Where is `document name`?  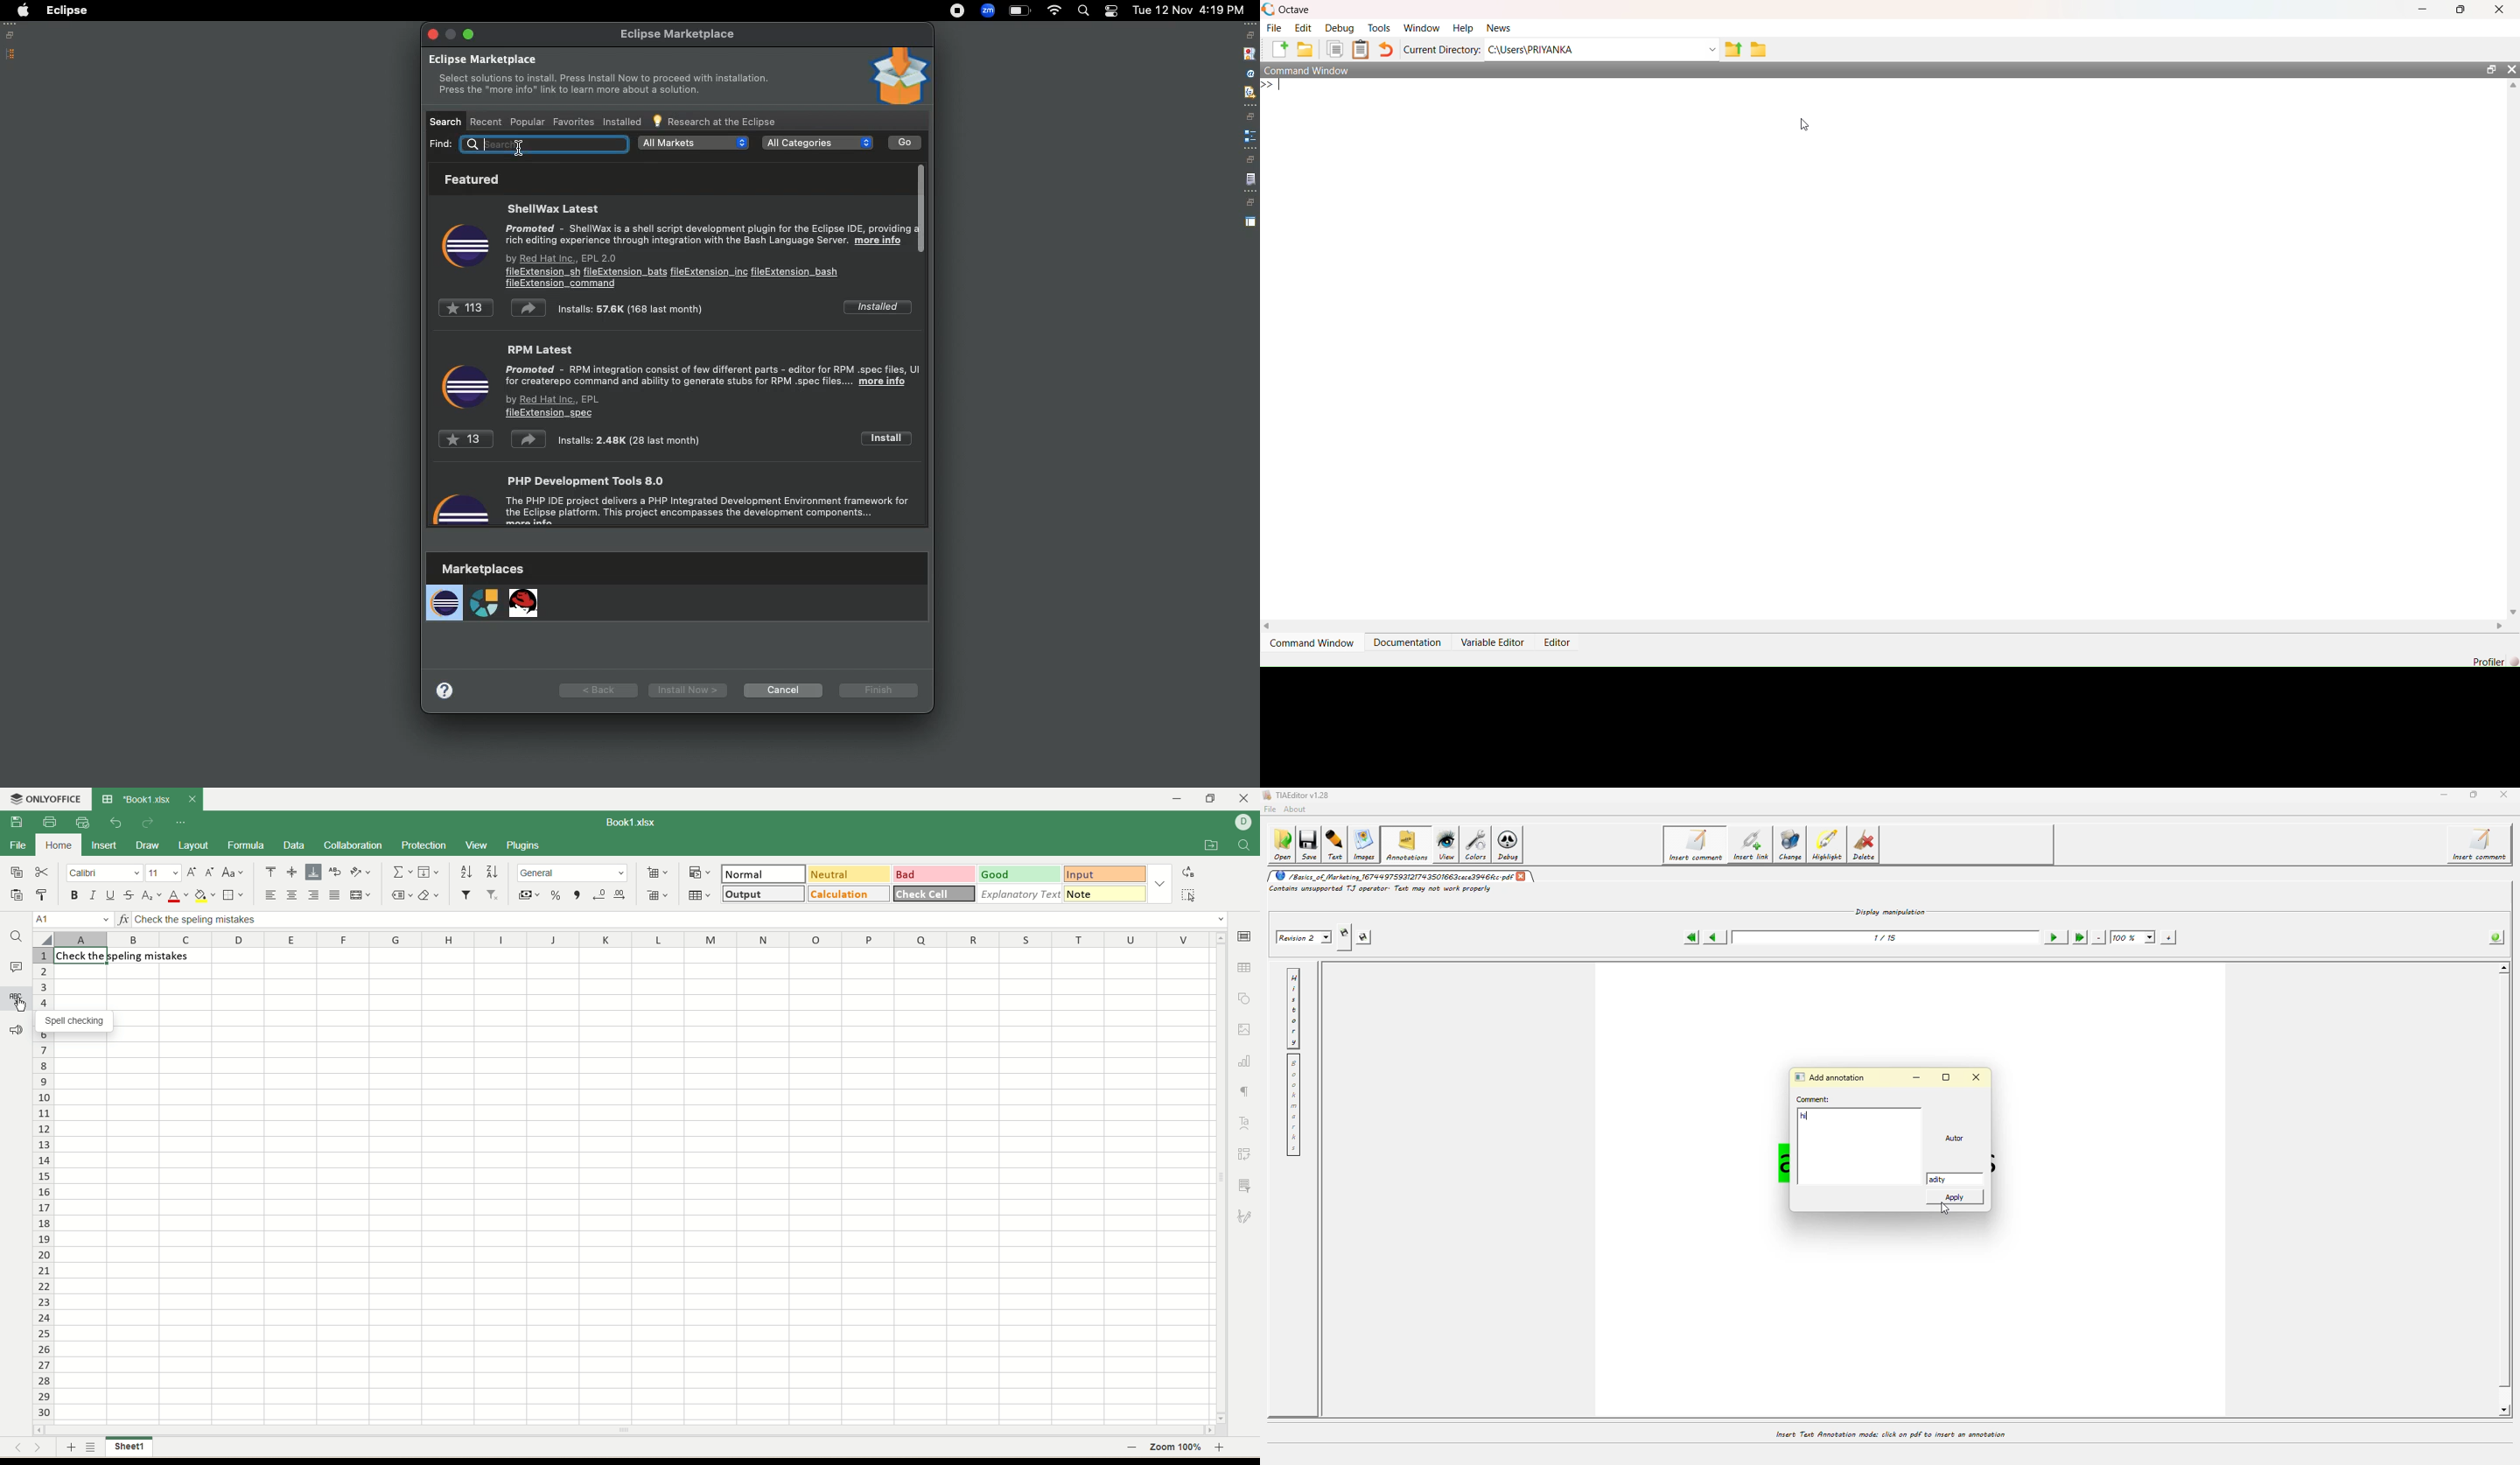 document name is located at coordinates (631, 822).